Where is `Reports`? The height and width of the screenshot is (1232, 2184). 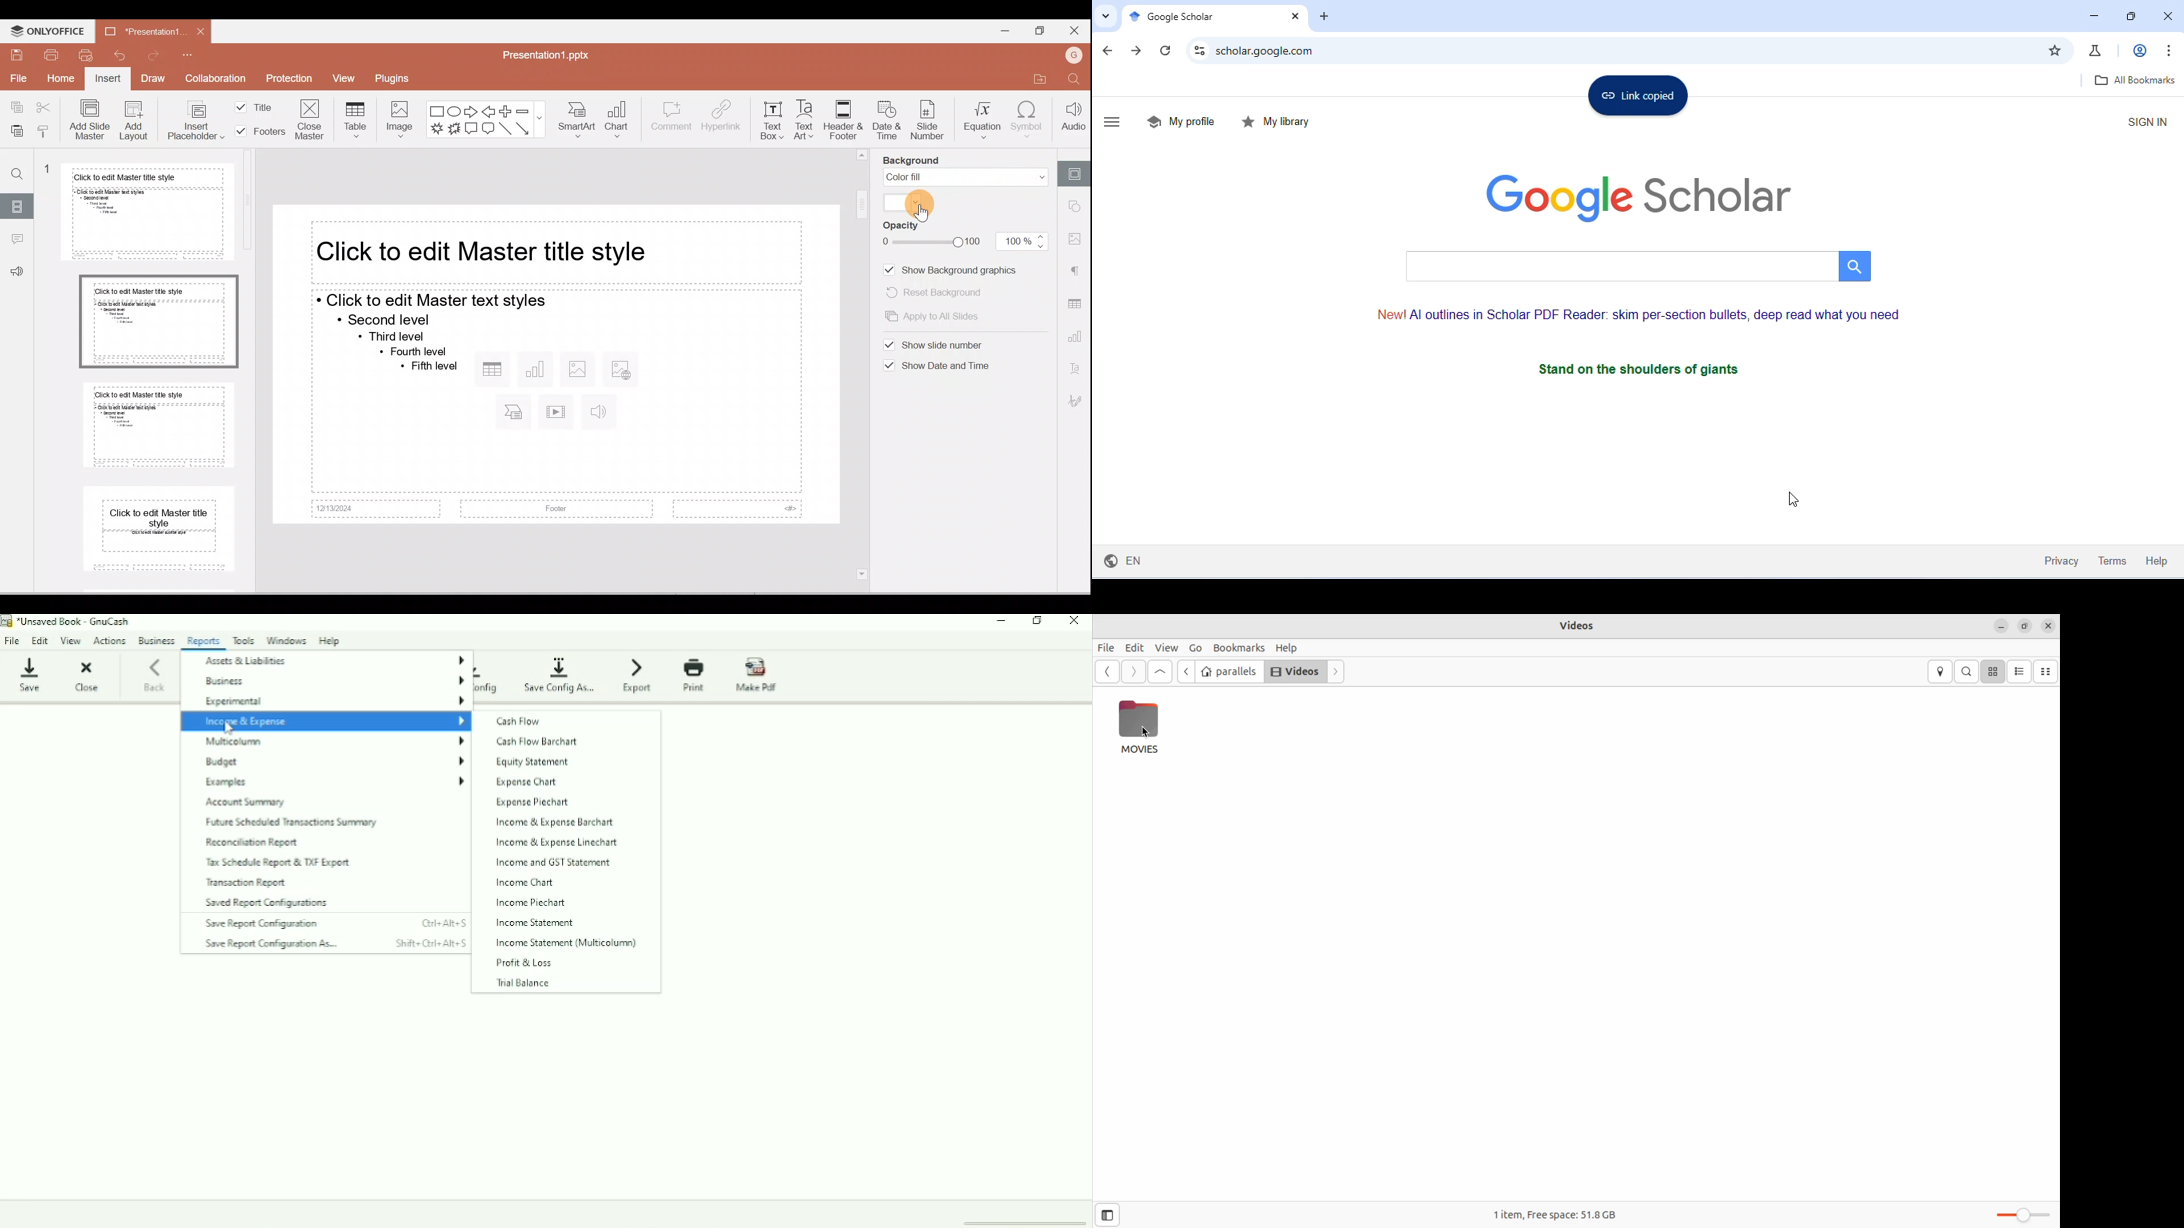
Reports is located at coordinates (204, 641).